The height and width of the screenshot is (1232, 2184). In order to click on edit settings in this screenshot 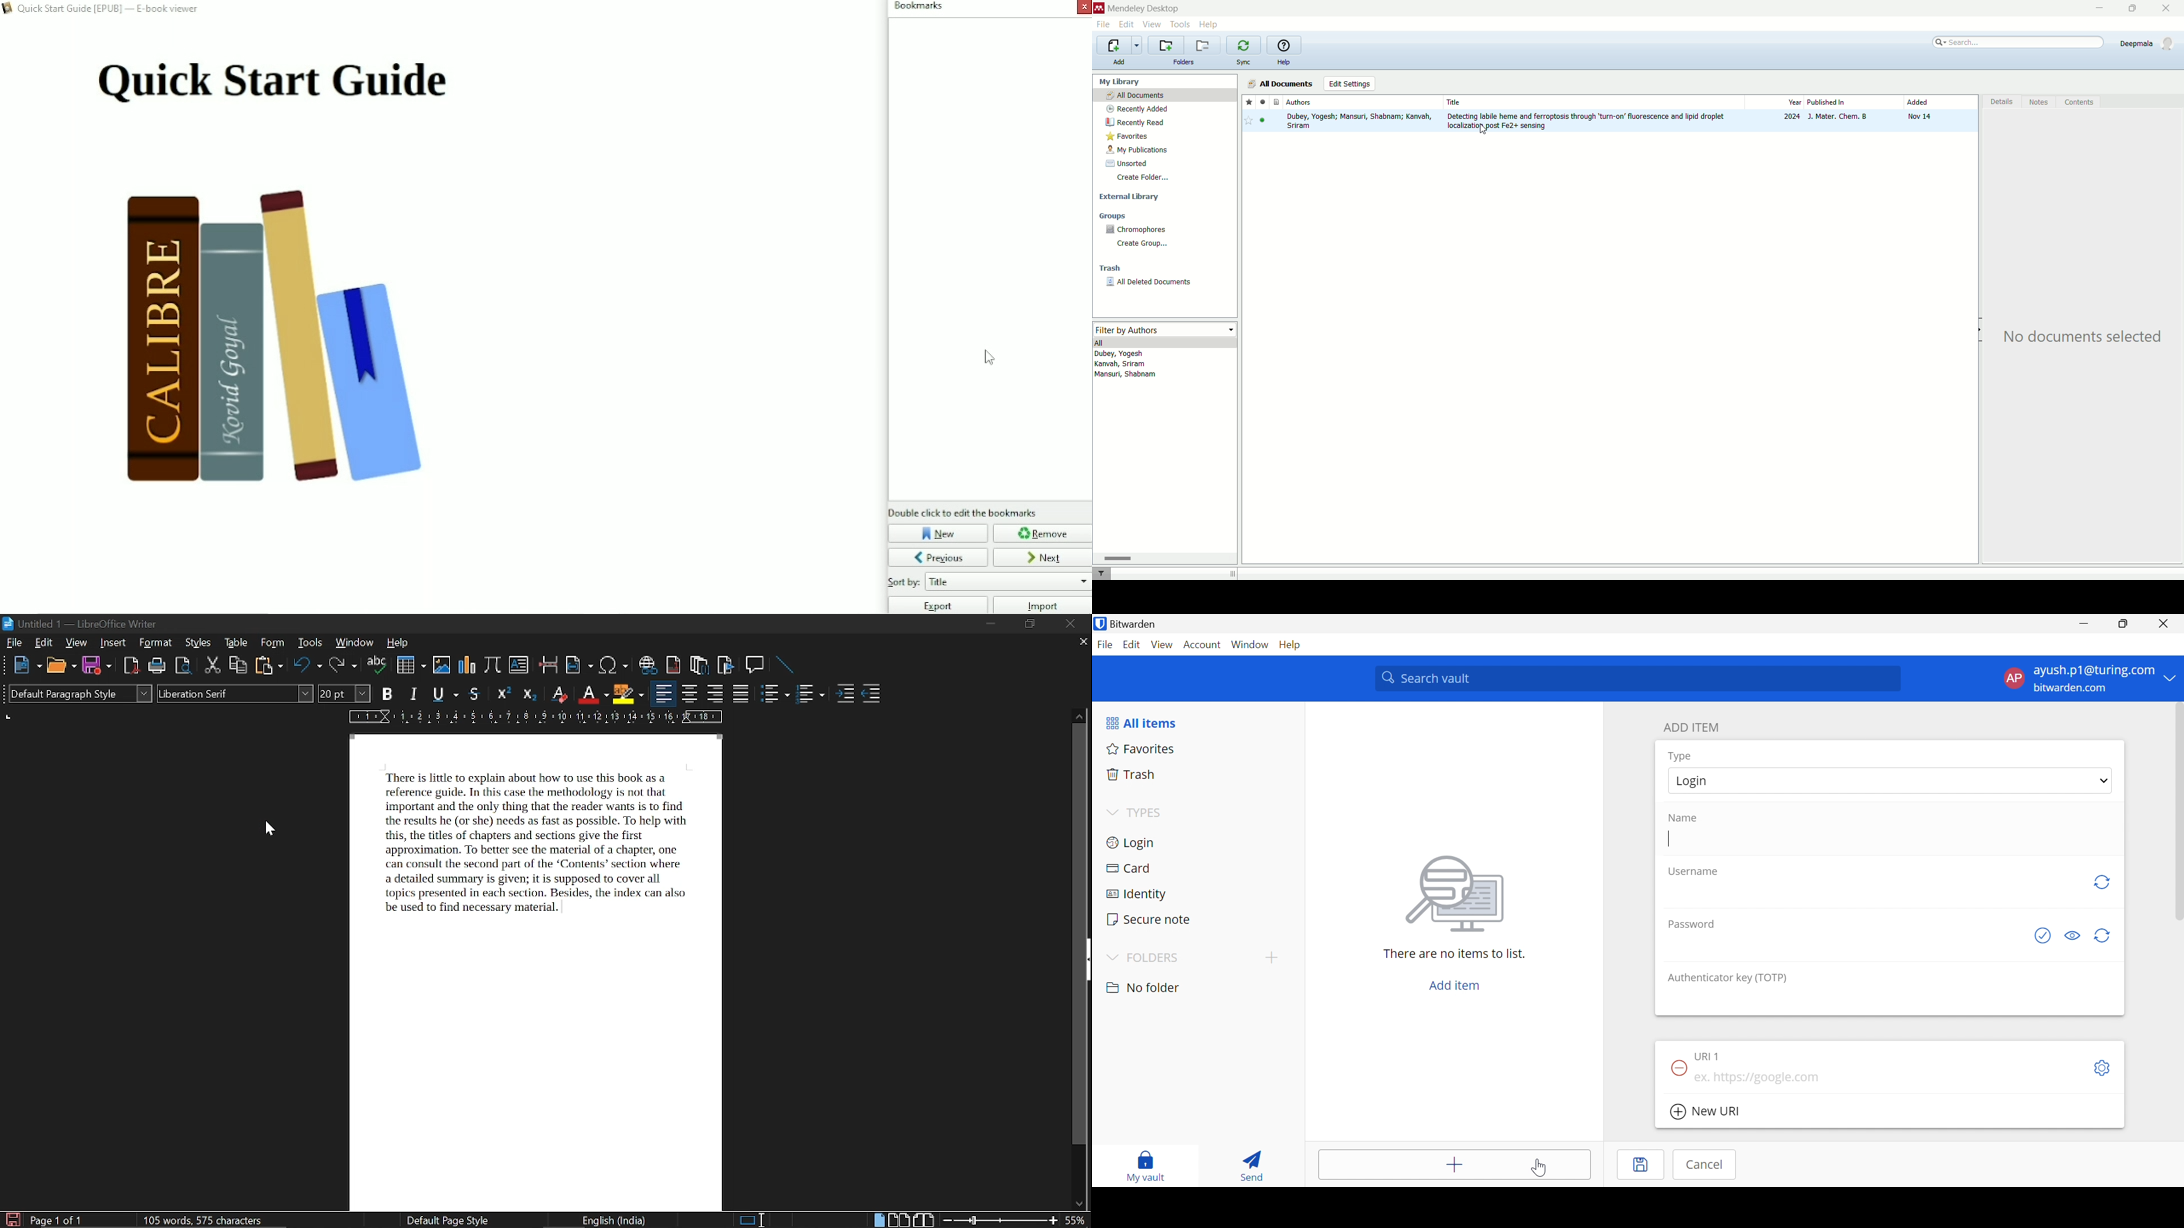, I will do `click(1349, 84)`.